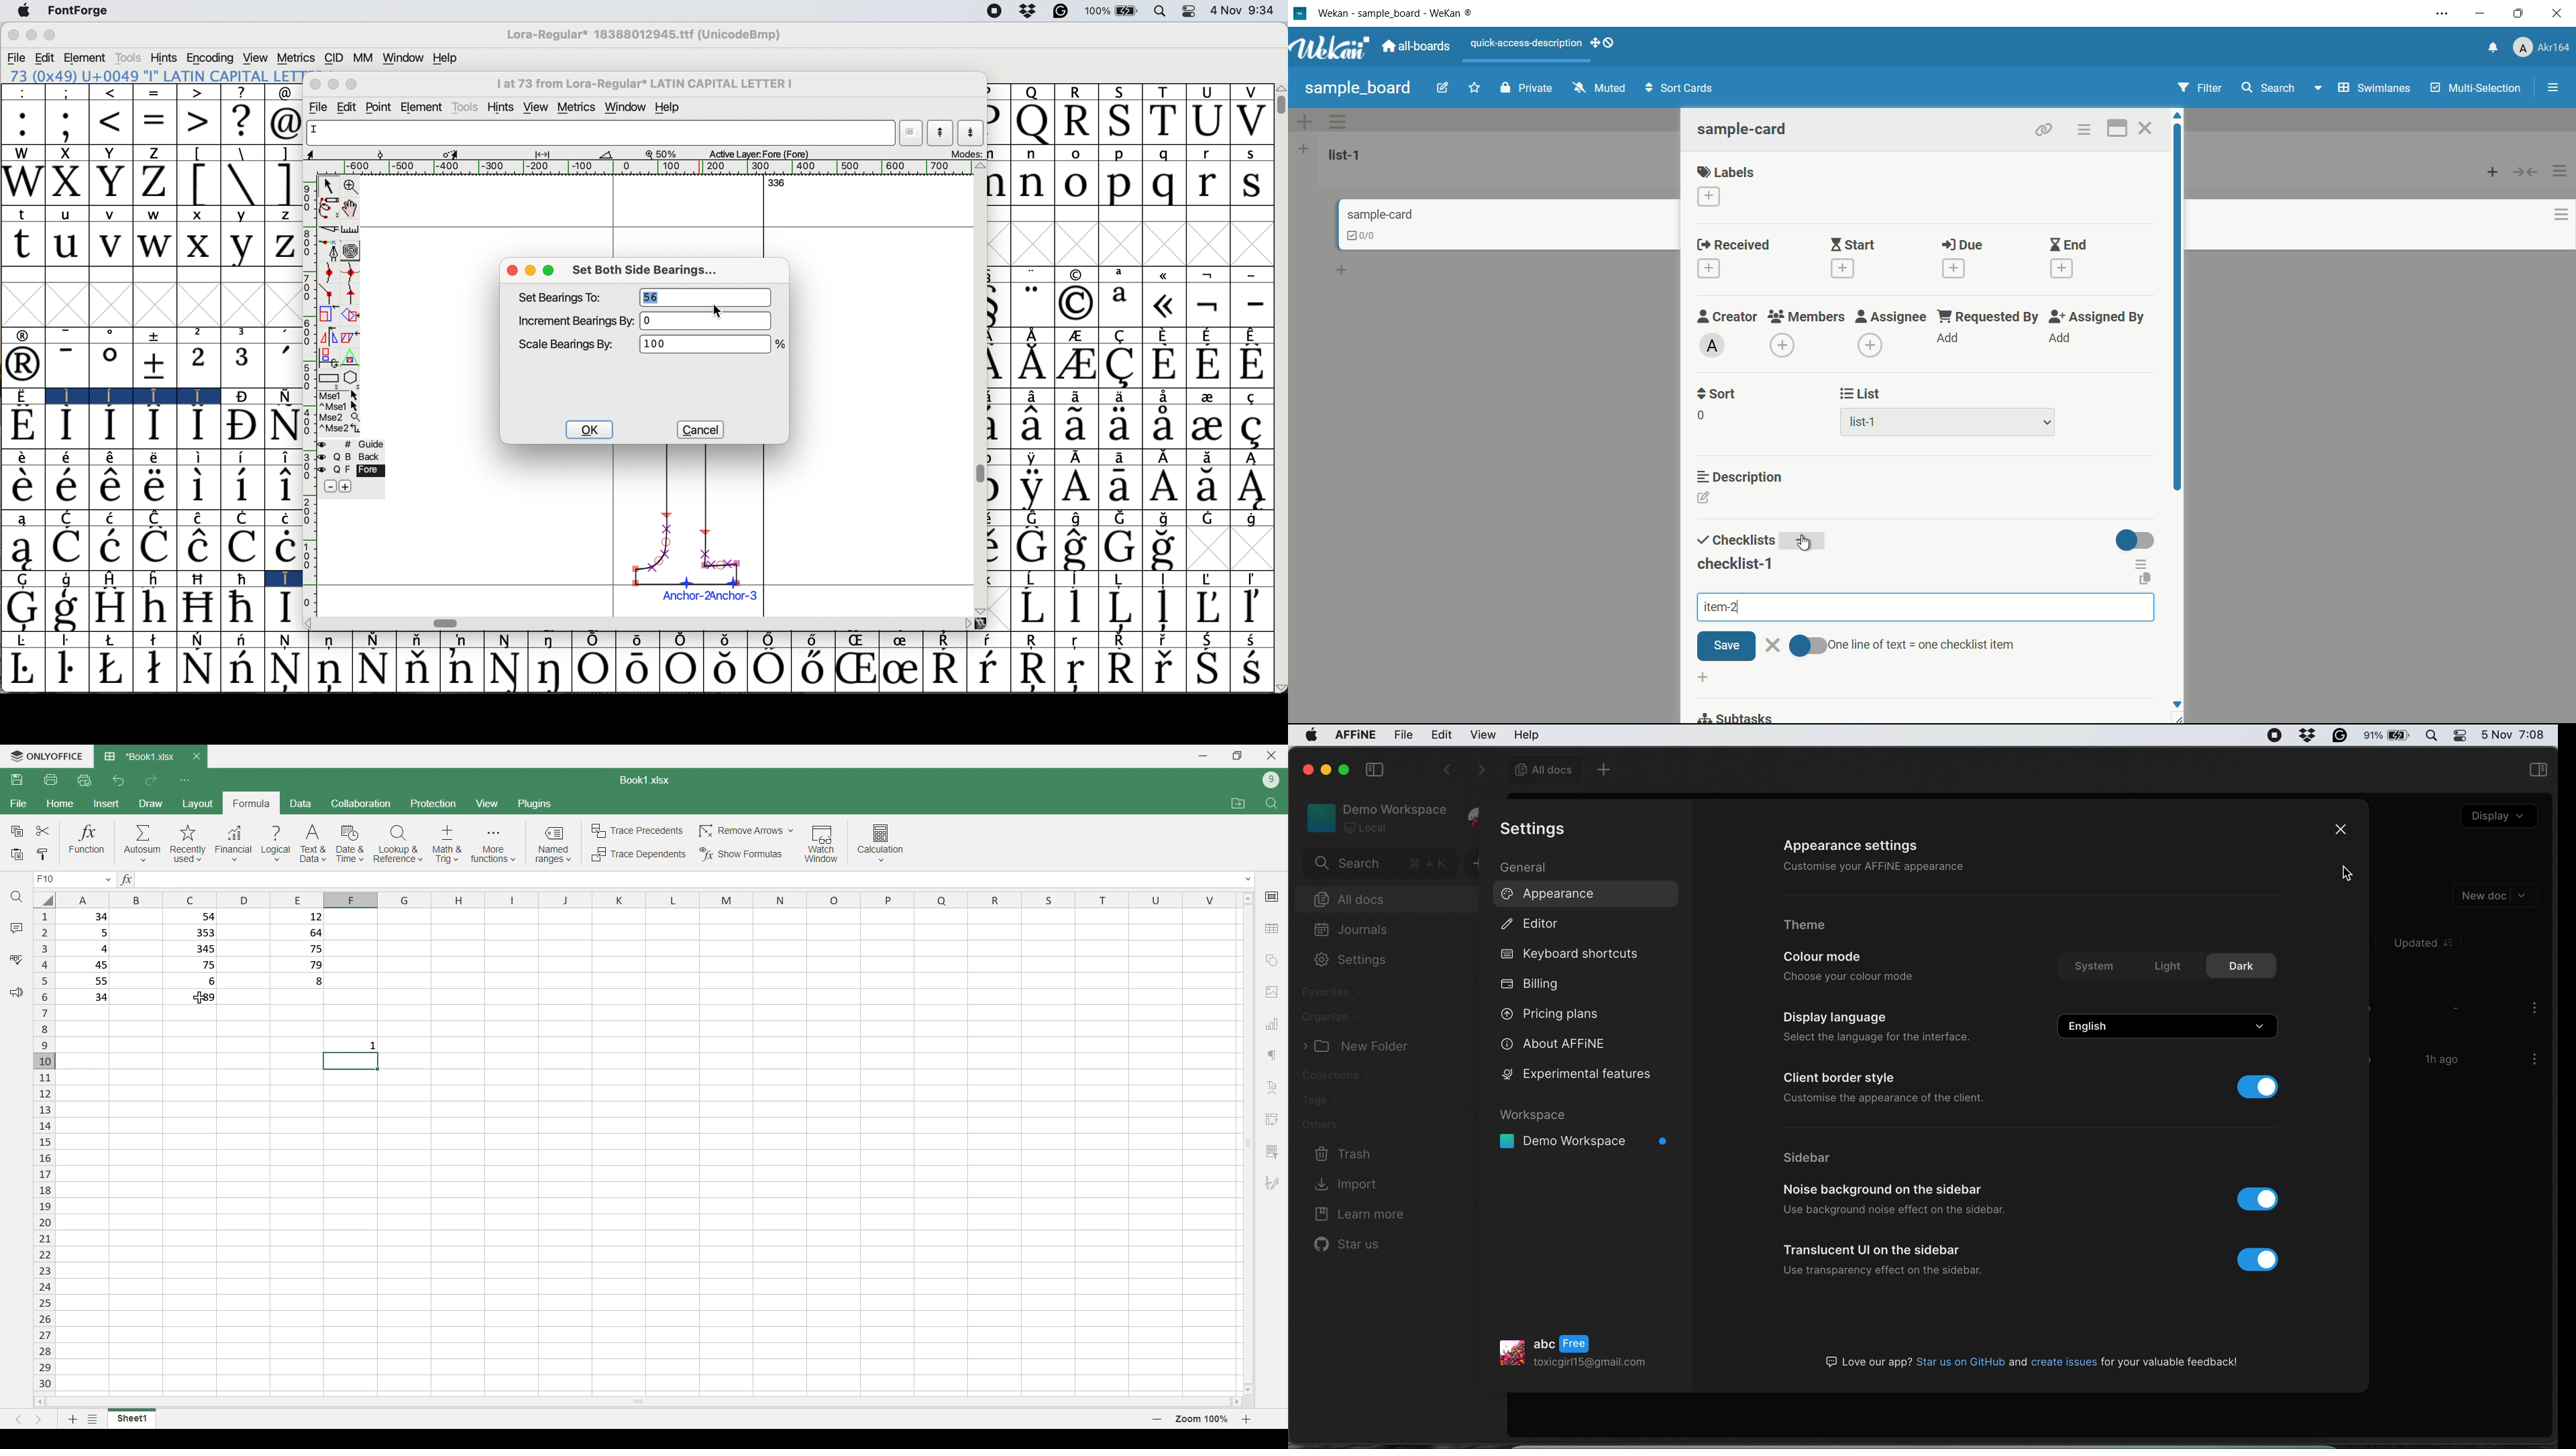 Image resolution: width=2576 pixels, height=1456 pixels. I want to click on Symbol, so click(1080, 549).